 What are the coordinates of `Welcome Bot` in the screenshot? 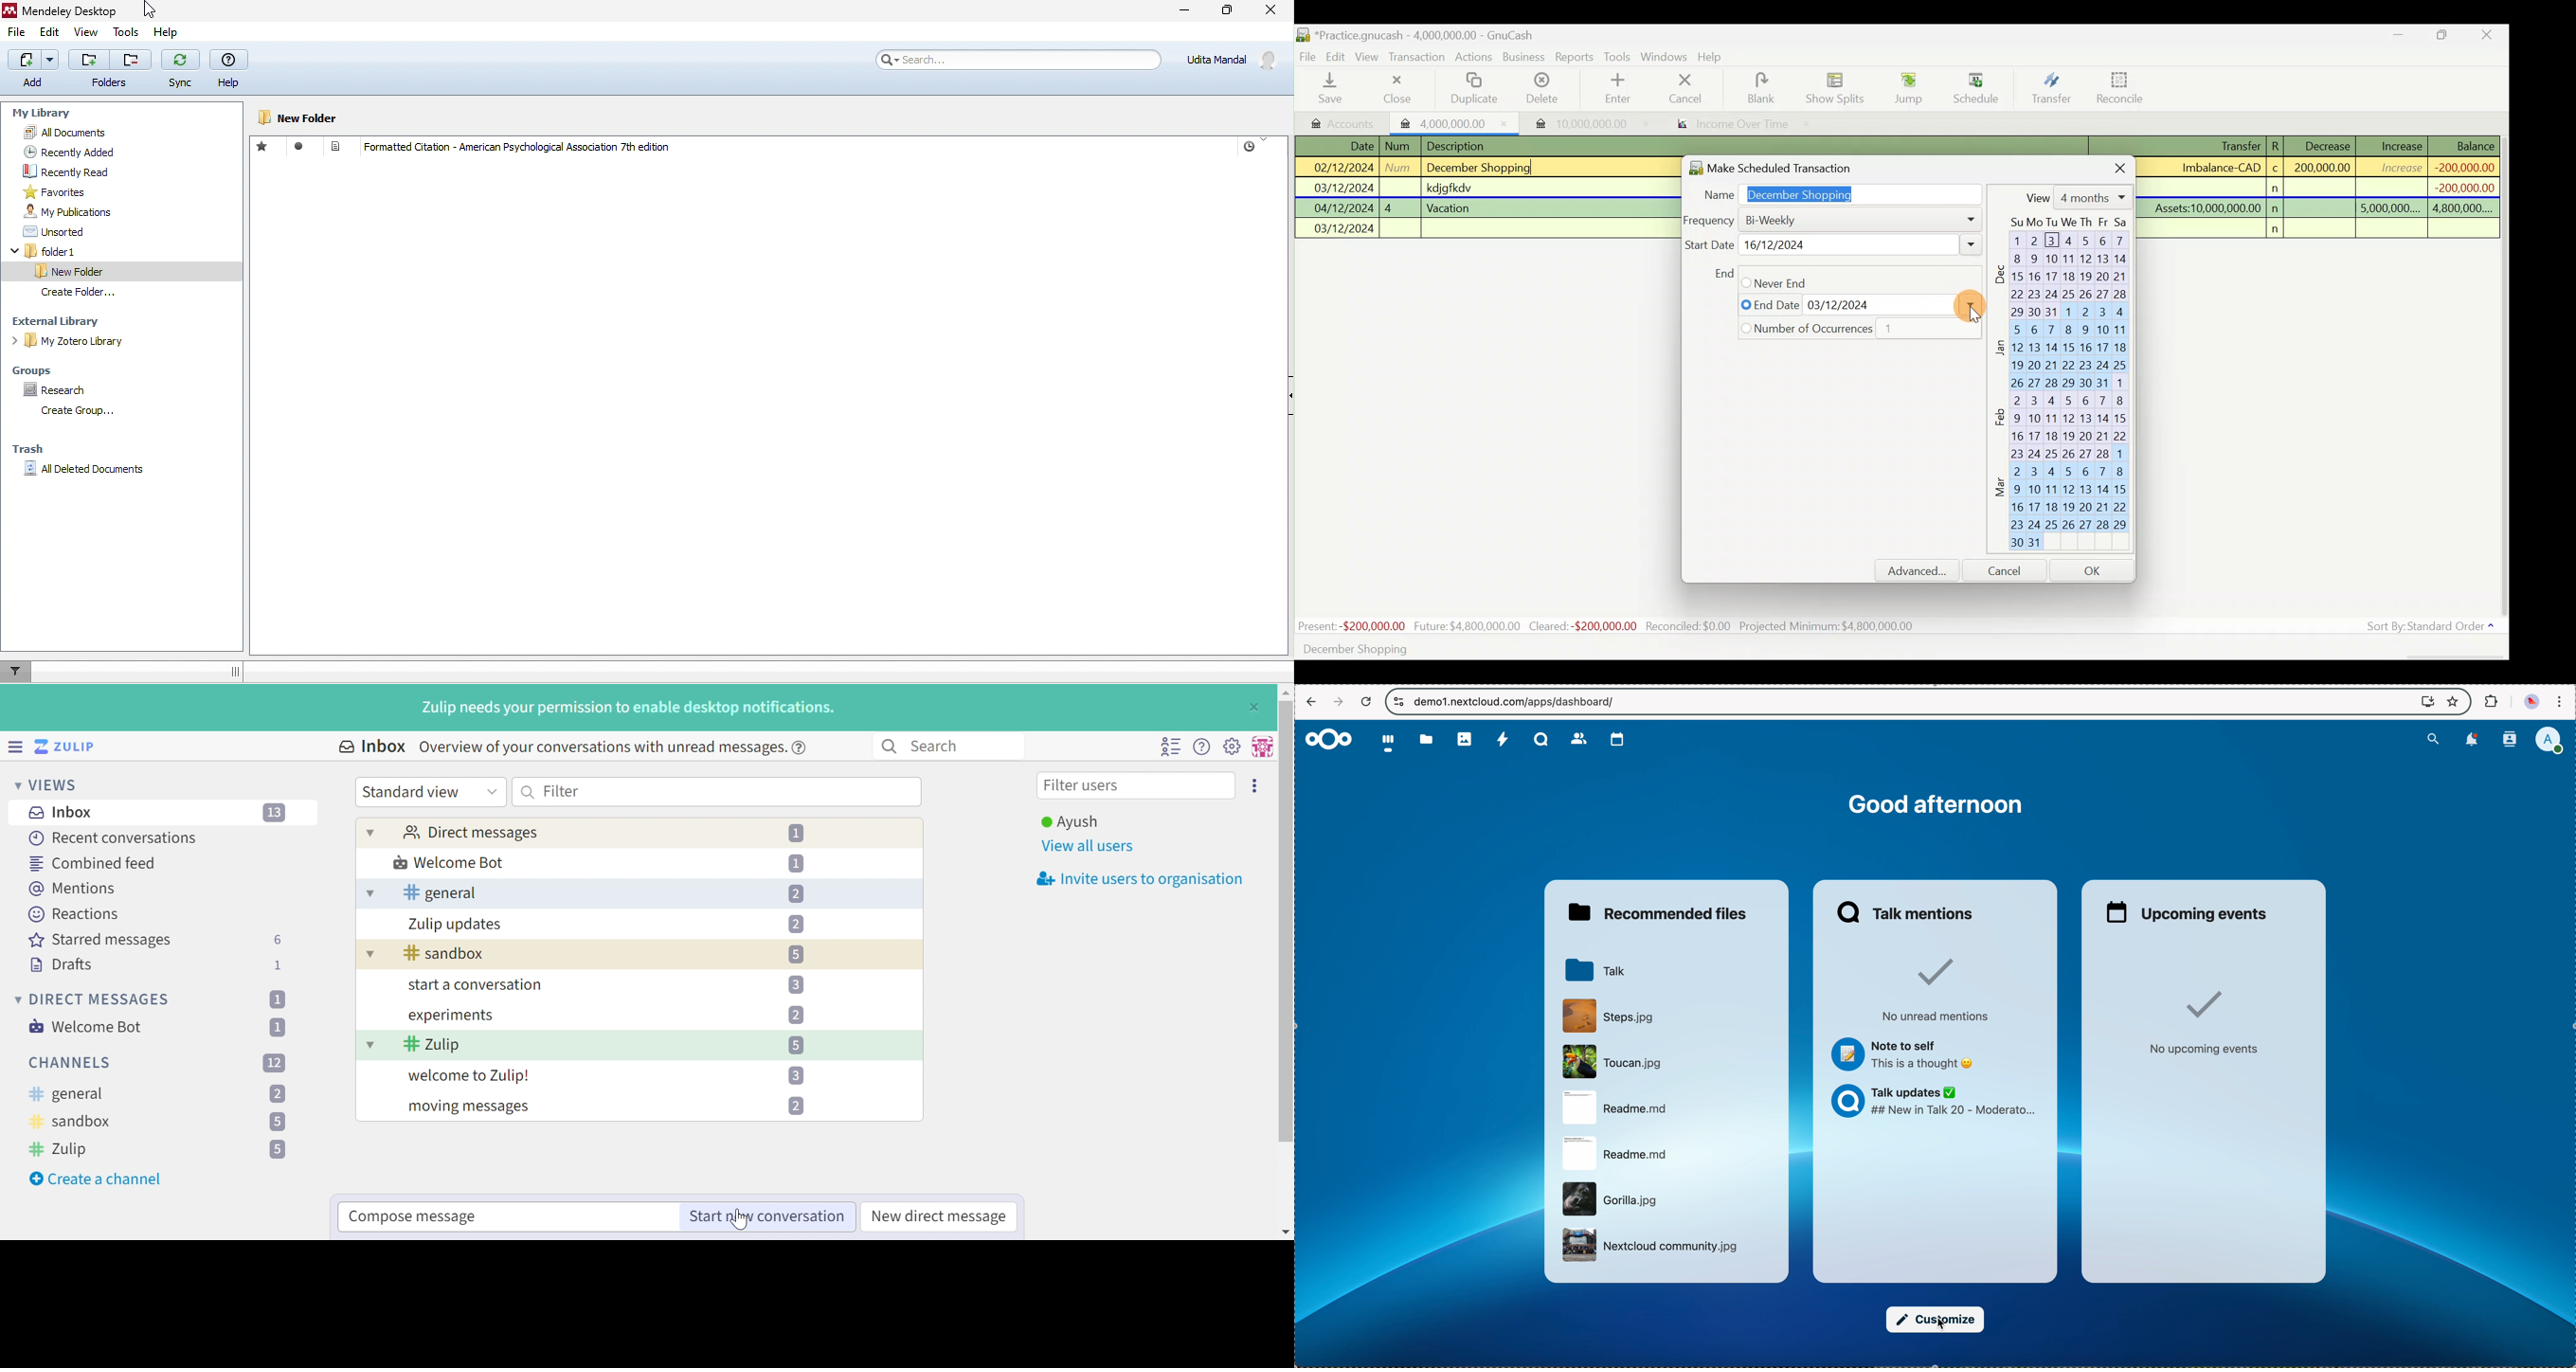 It's located at (87, 1027).